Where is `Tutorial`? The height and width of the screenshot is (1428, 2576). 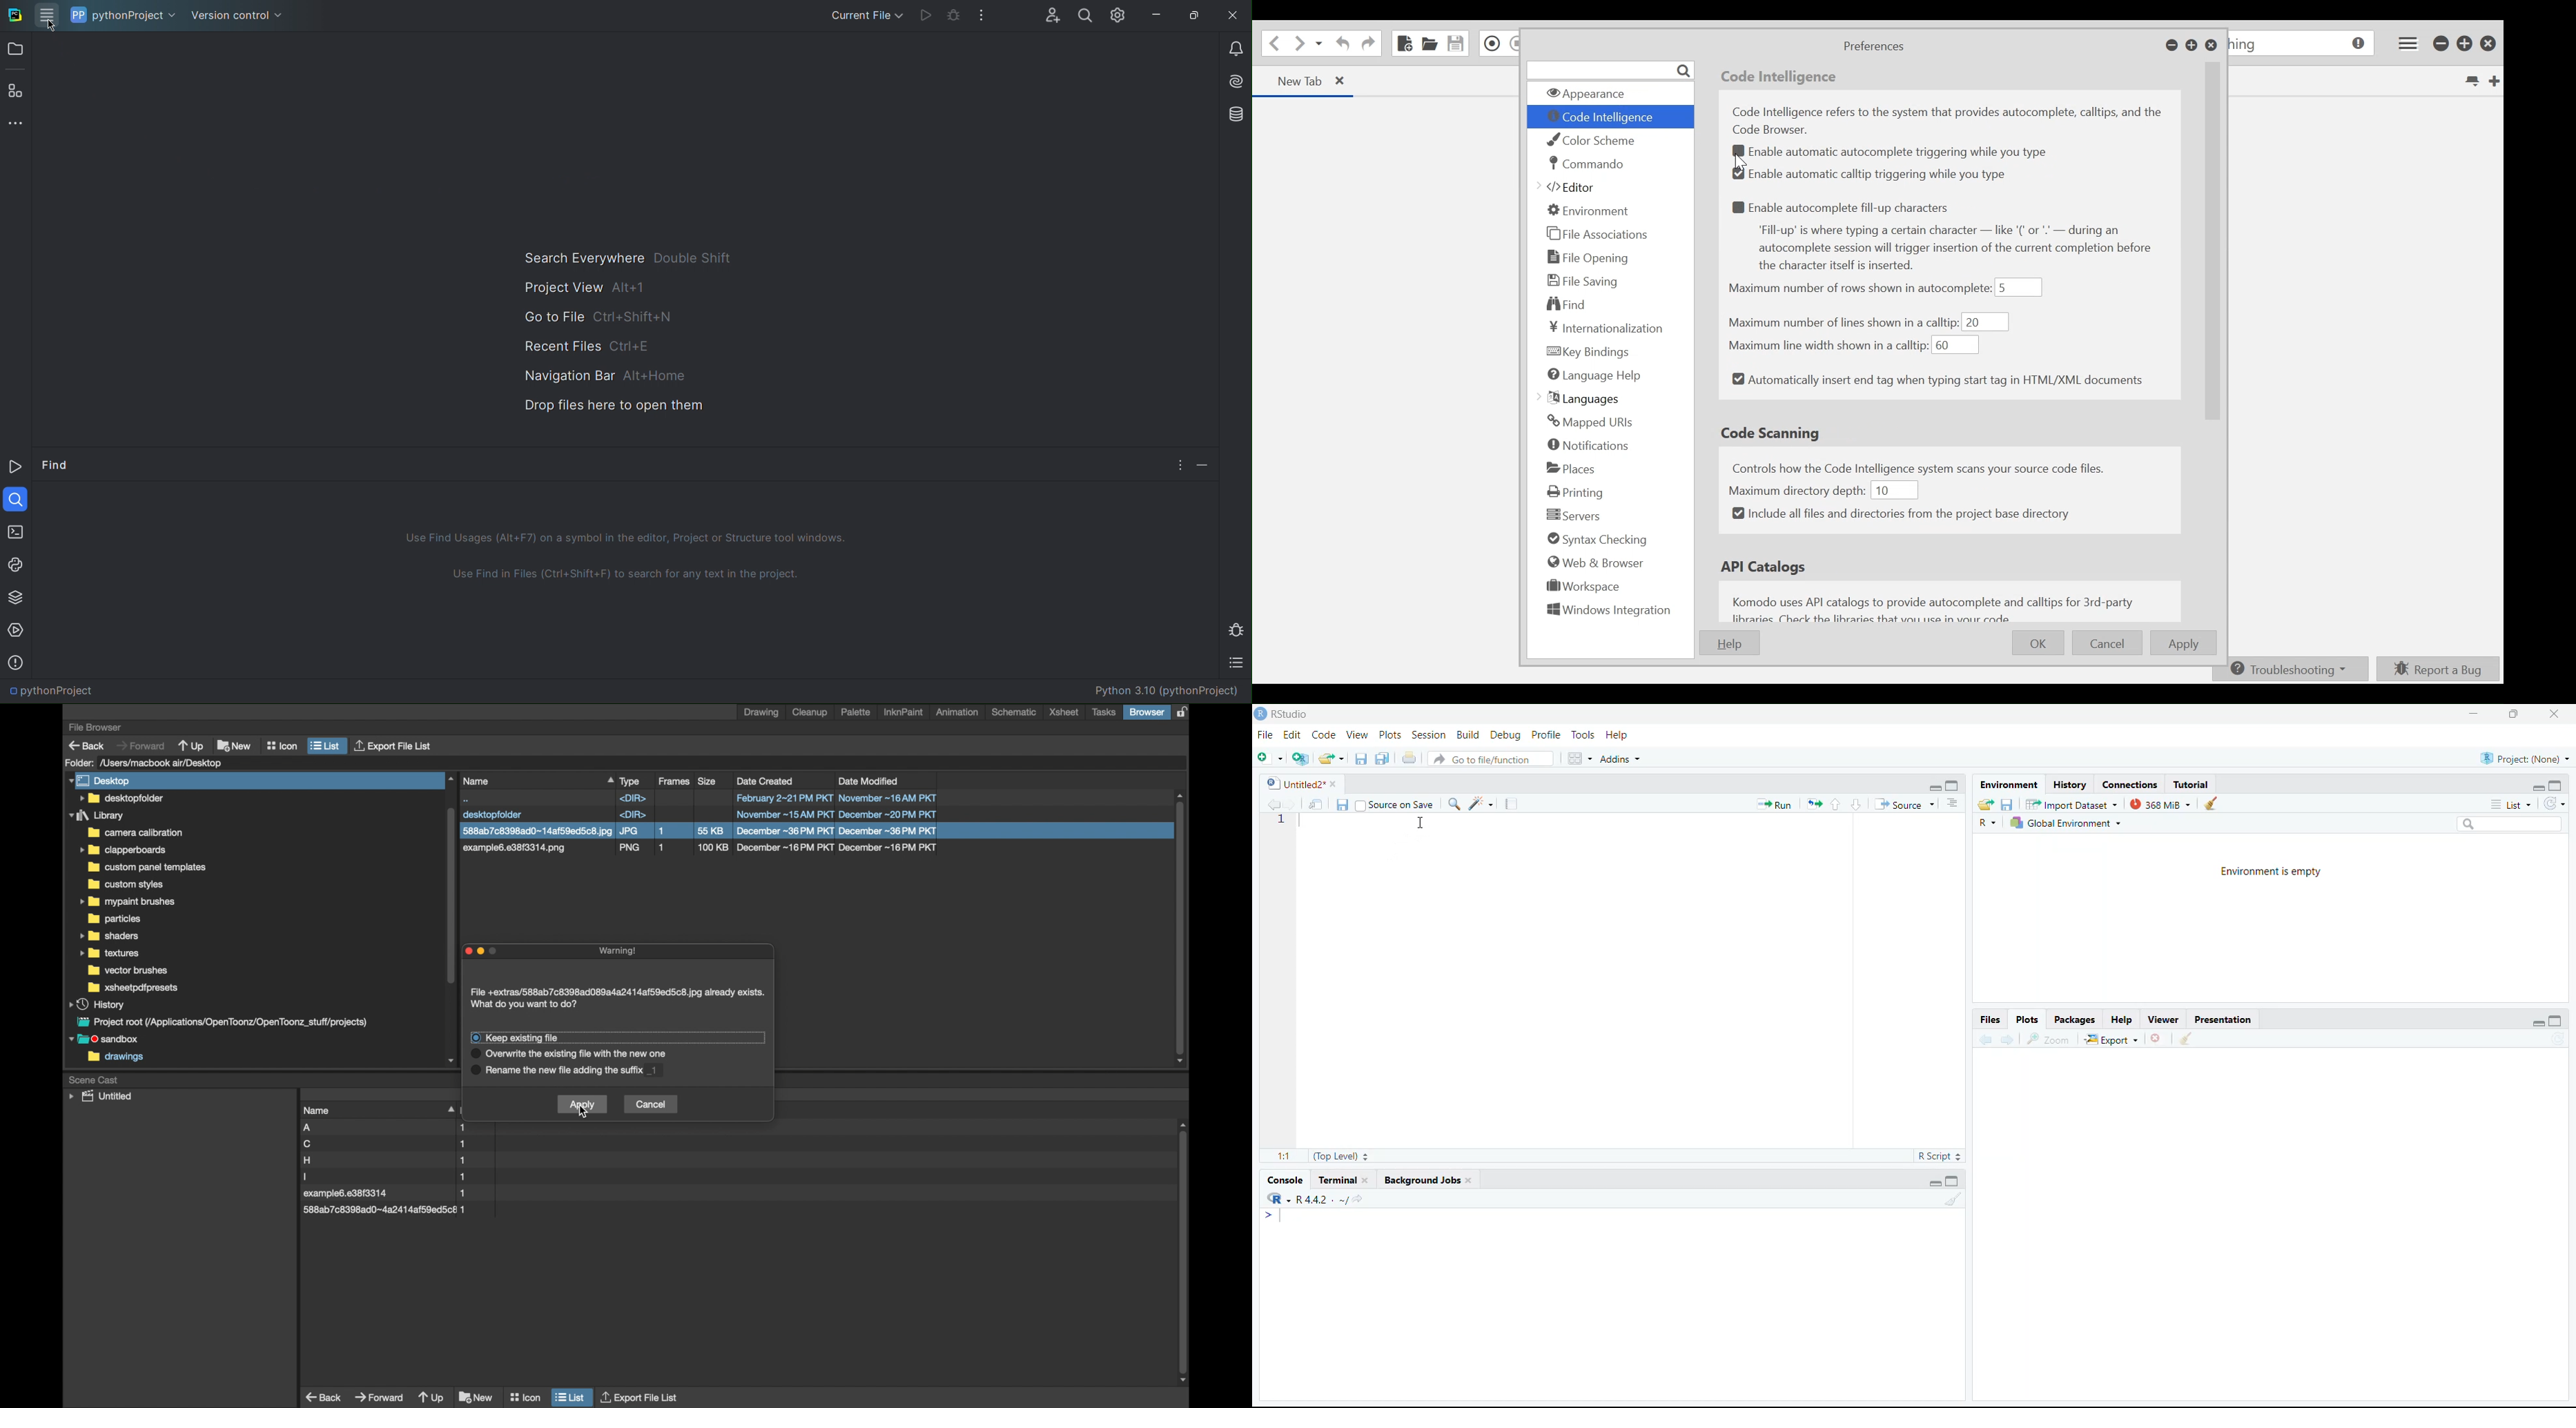 Tutorial is located at coordinates (2194, 783).